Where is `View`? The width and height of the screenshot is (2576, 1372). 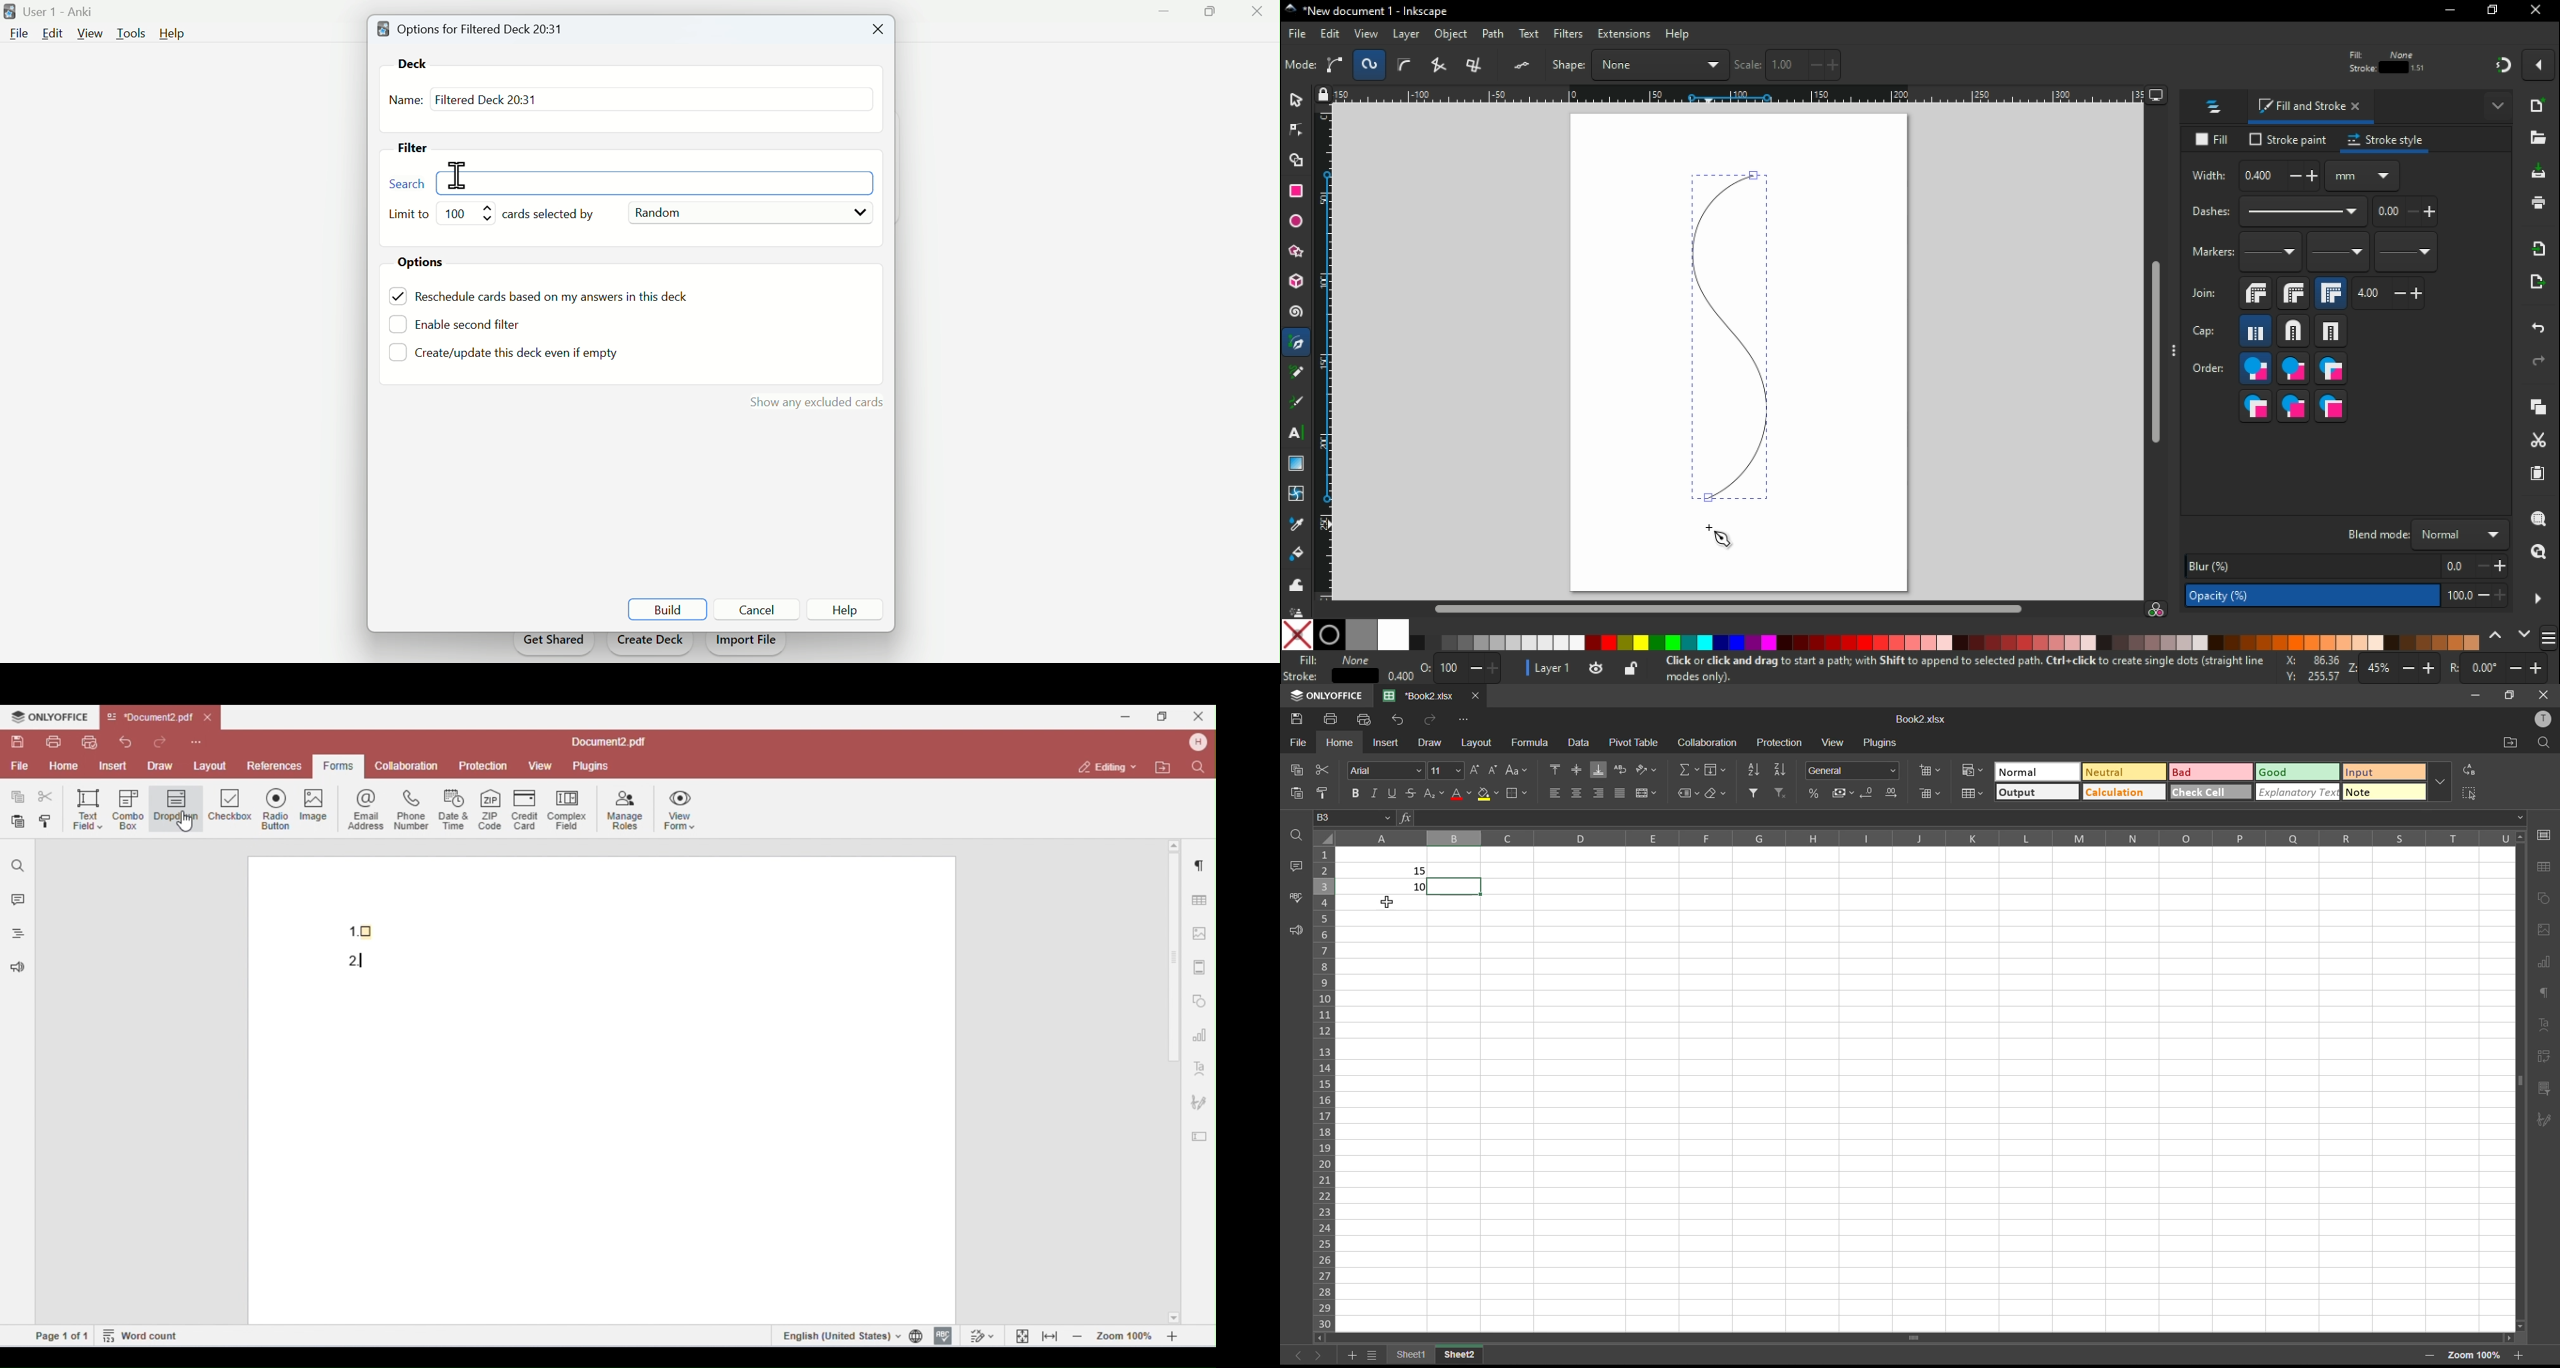
View is located at coordinates (91, 33).